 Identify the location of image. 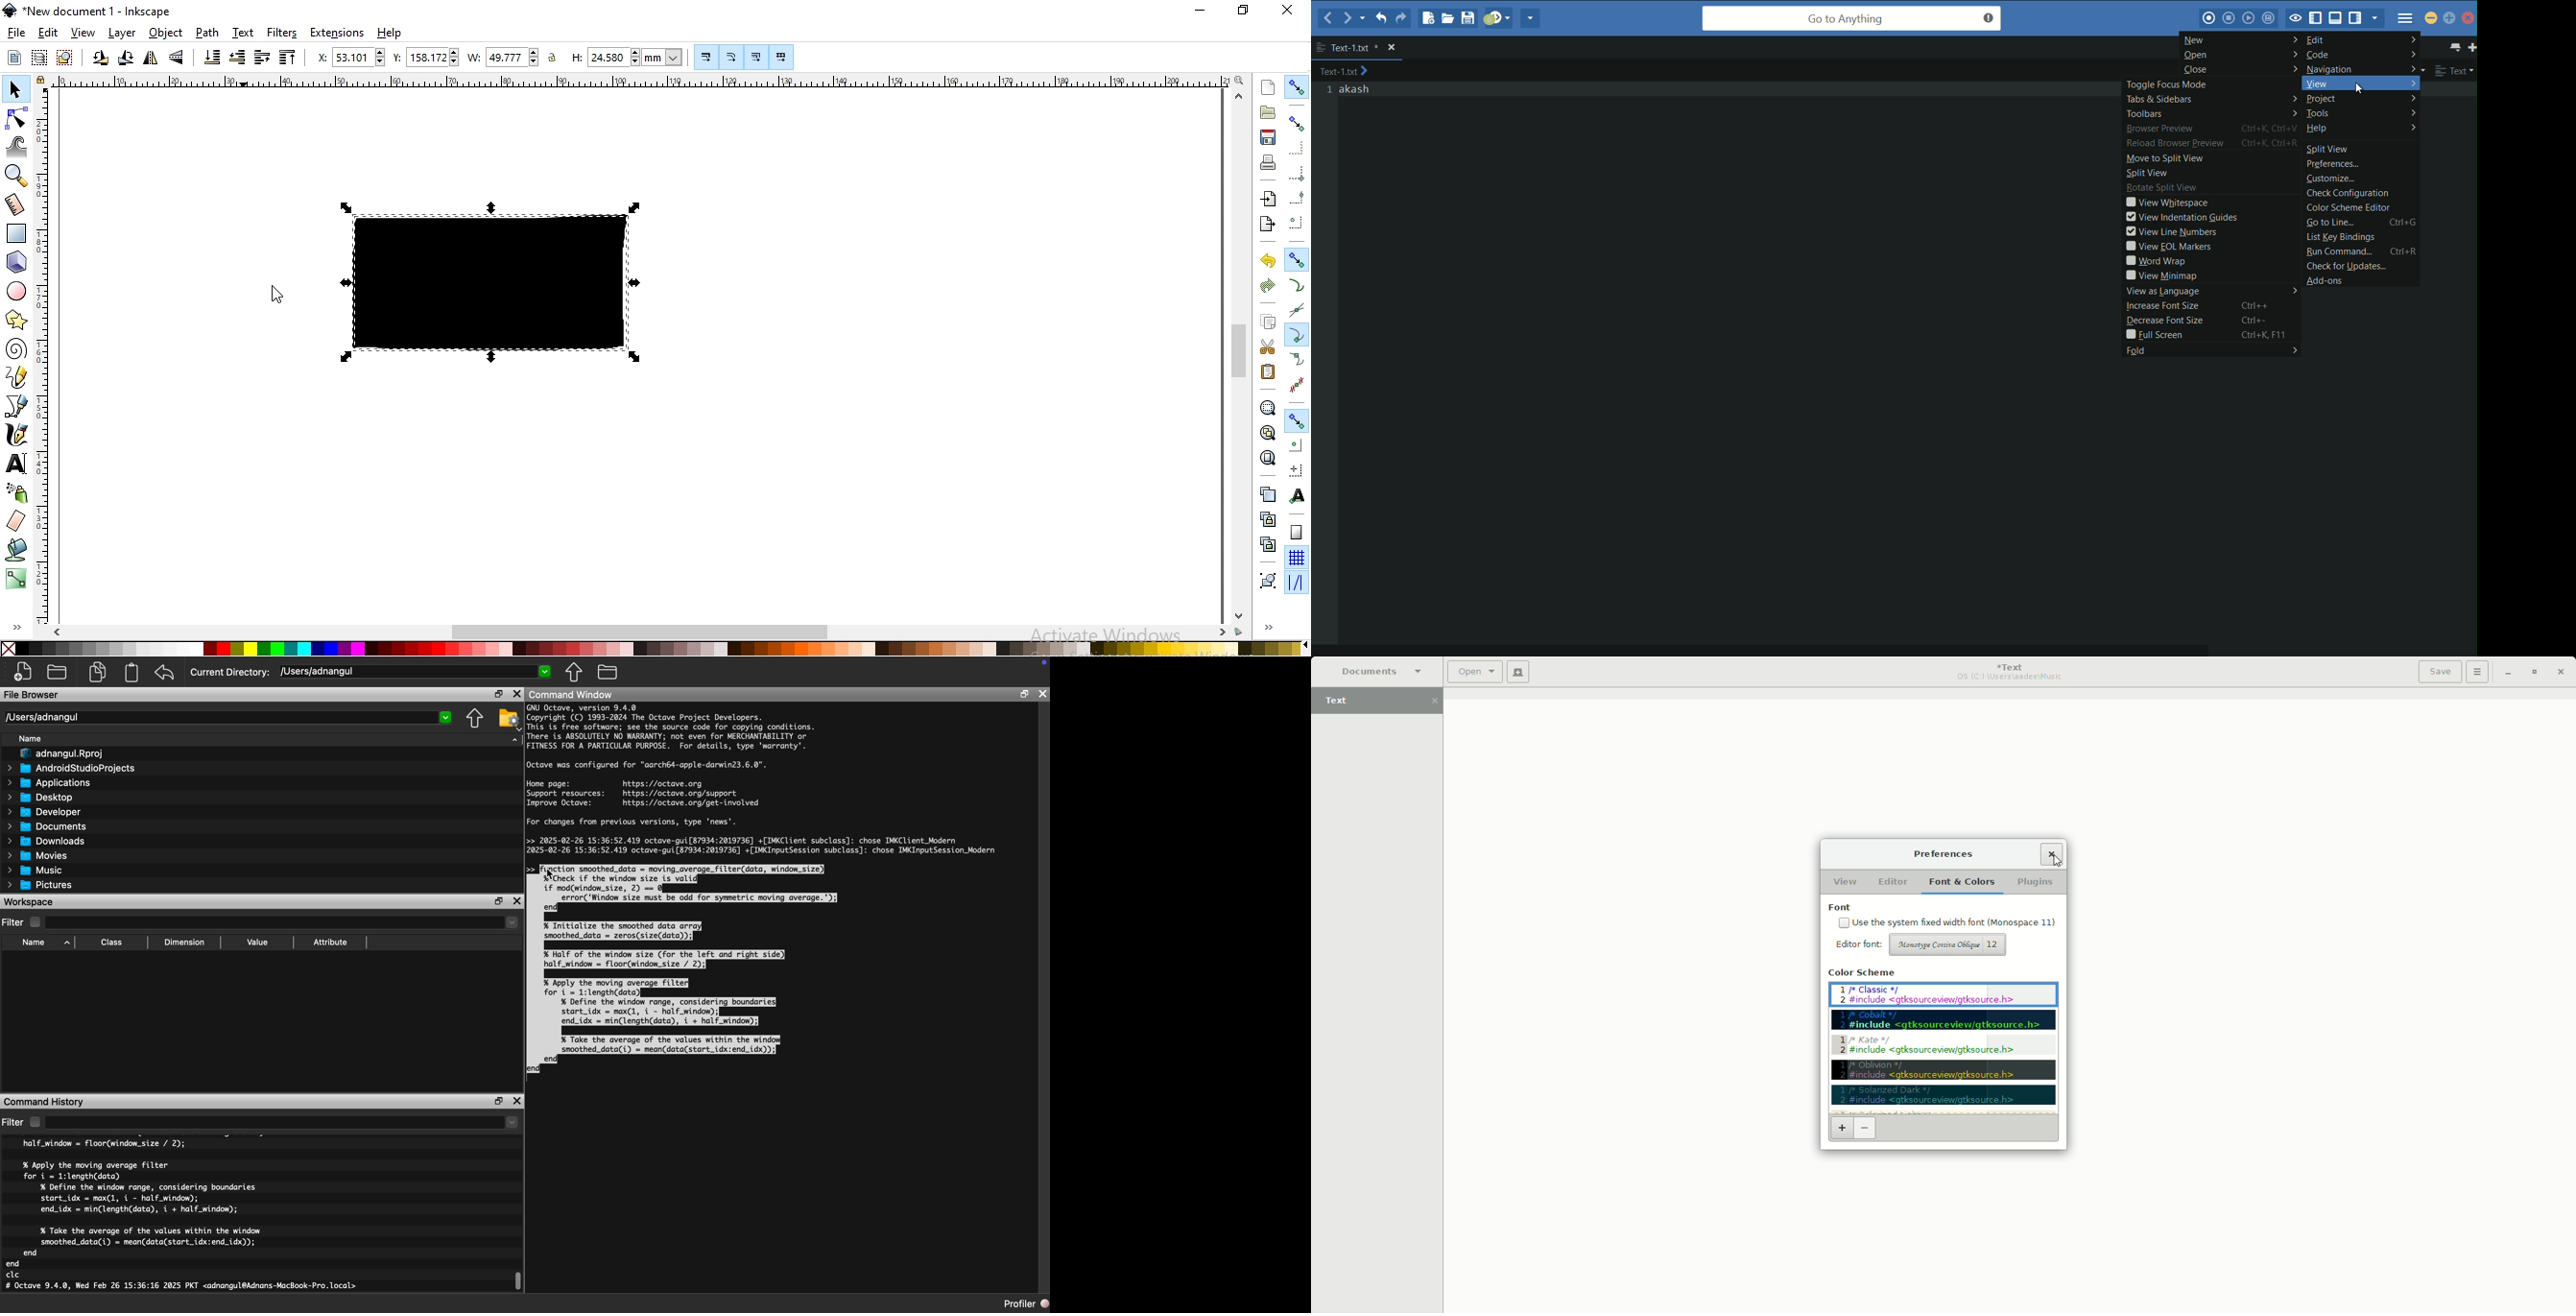
(508, 284).